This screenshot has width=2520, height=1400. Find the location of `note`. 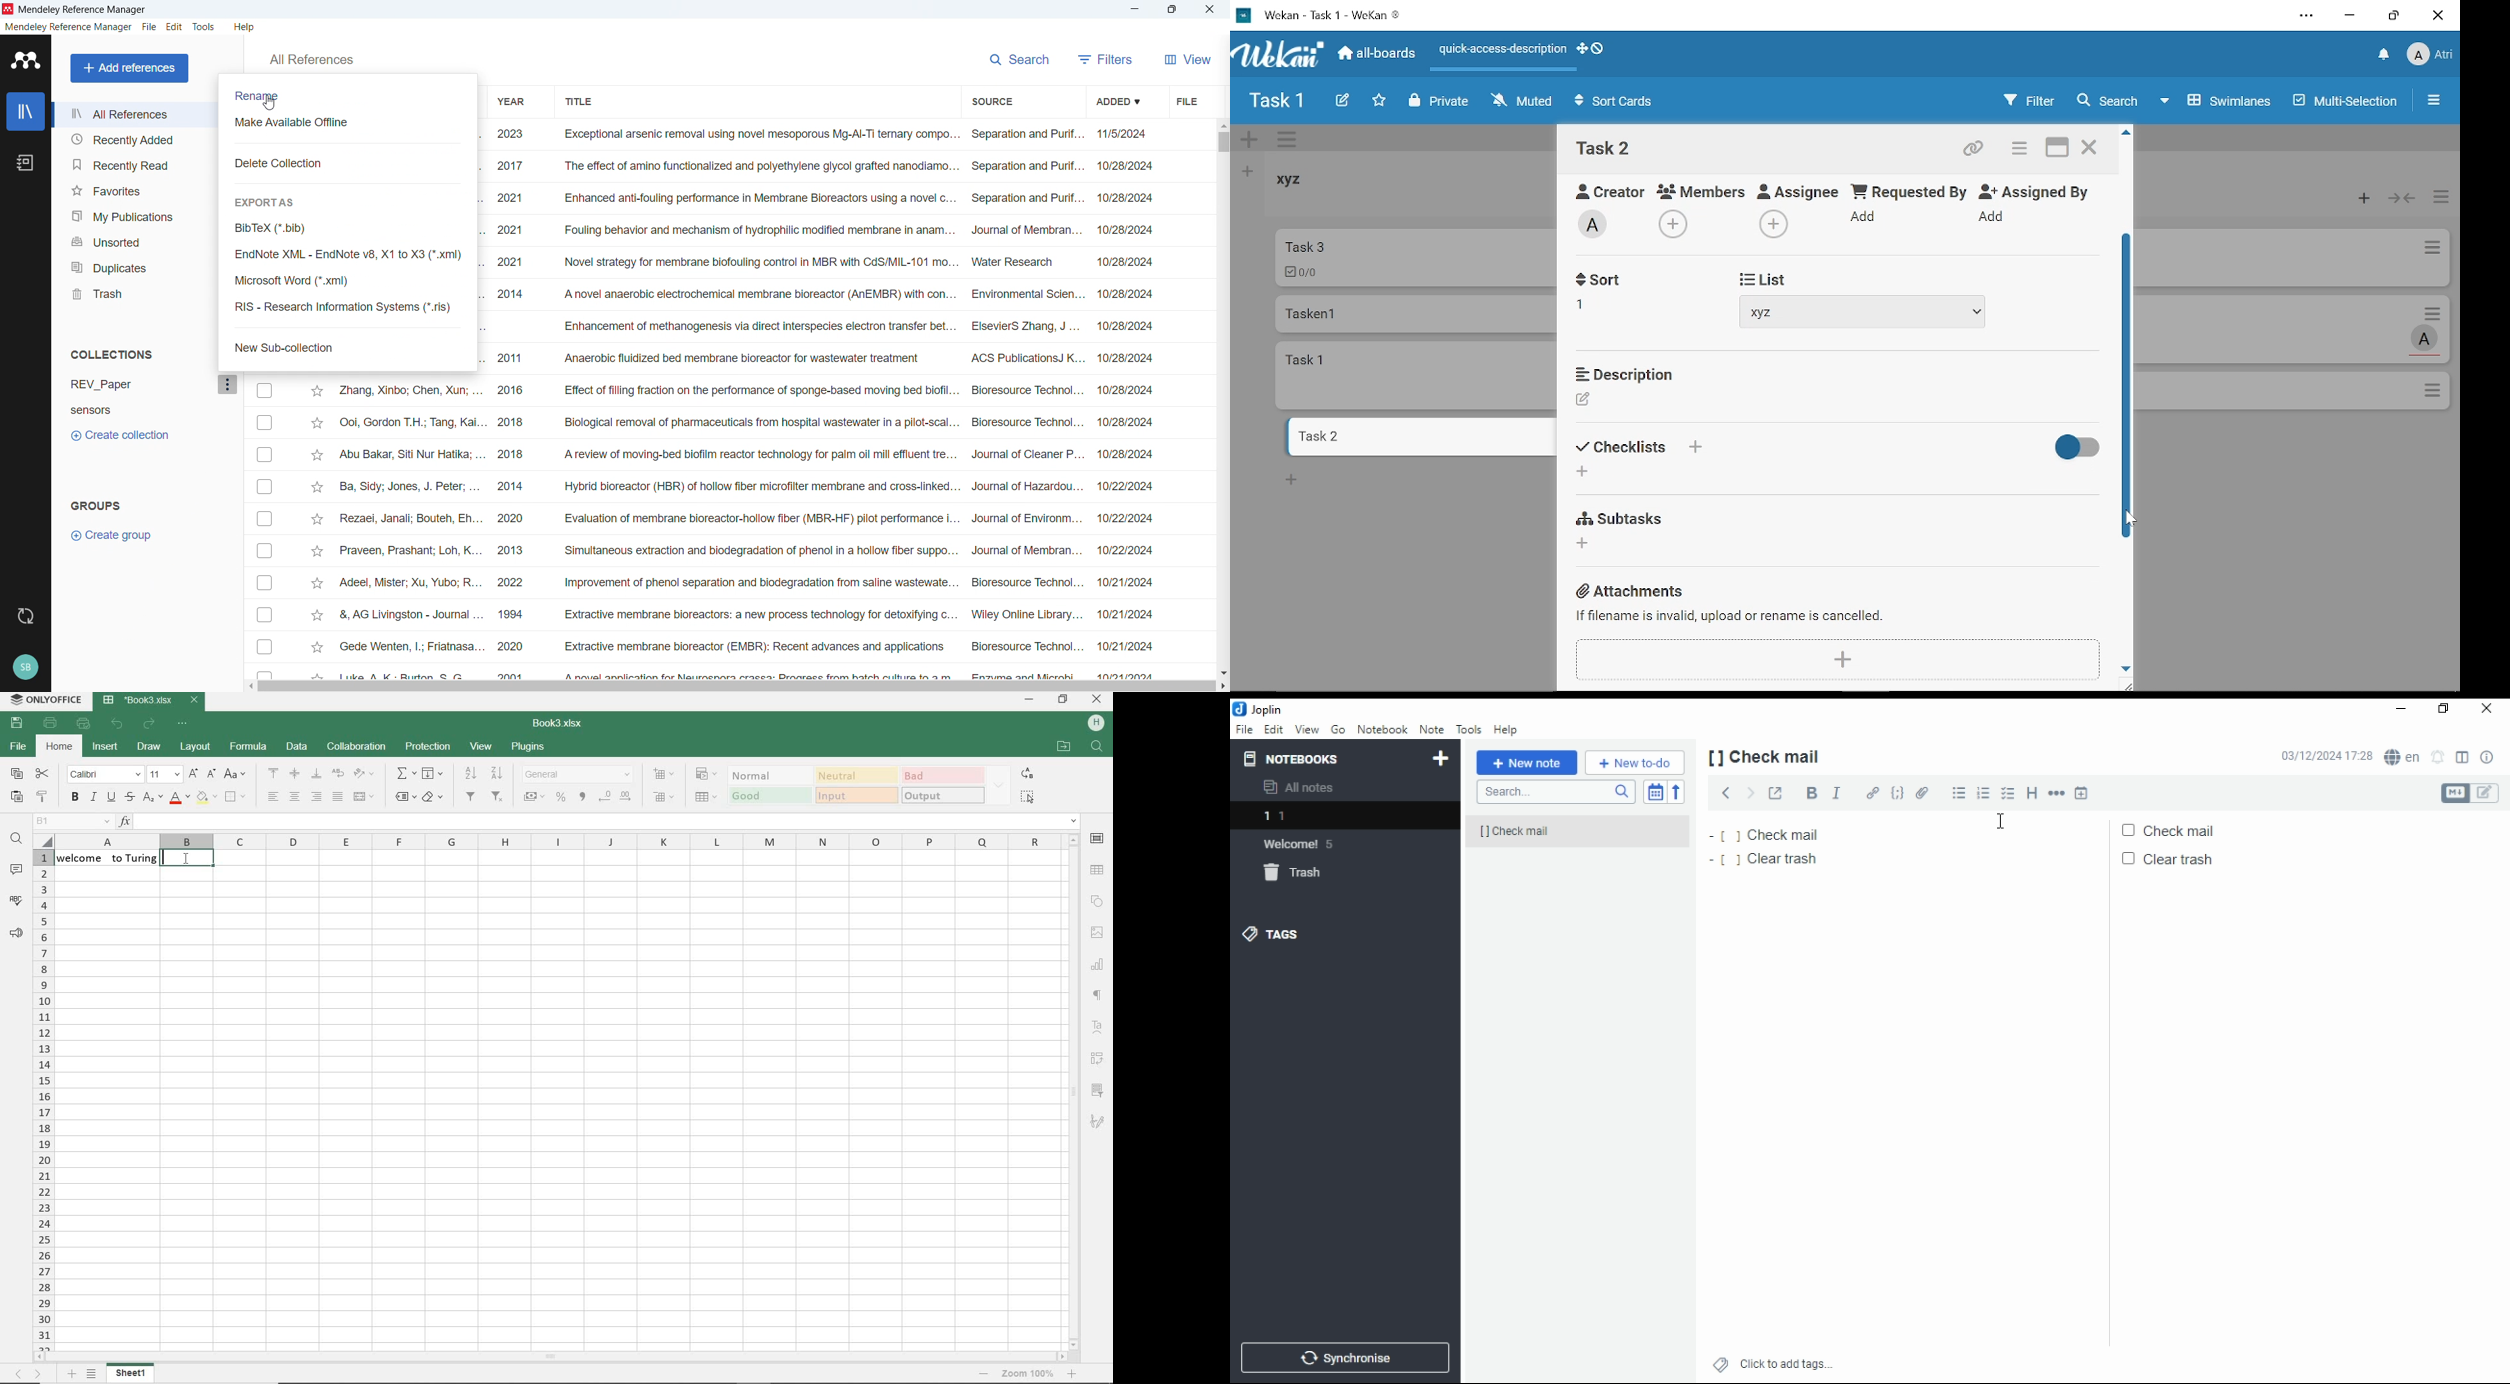

note is located at coordinates (1431, 730).